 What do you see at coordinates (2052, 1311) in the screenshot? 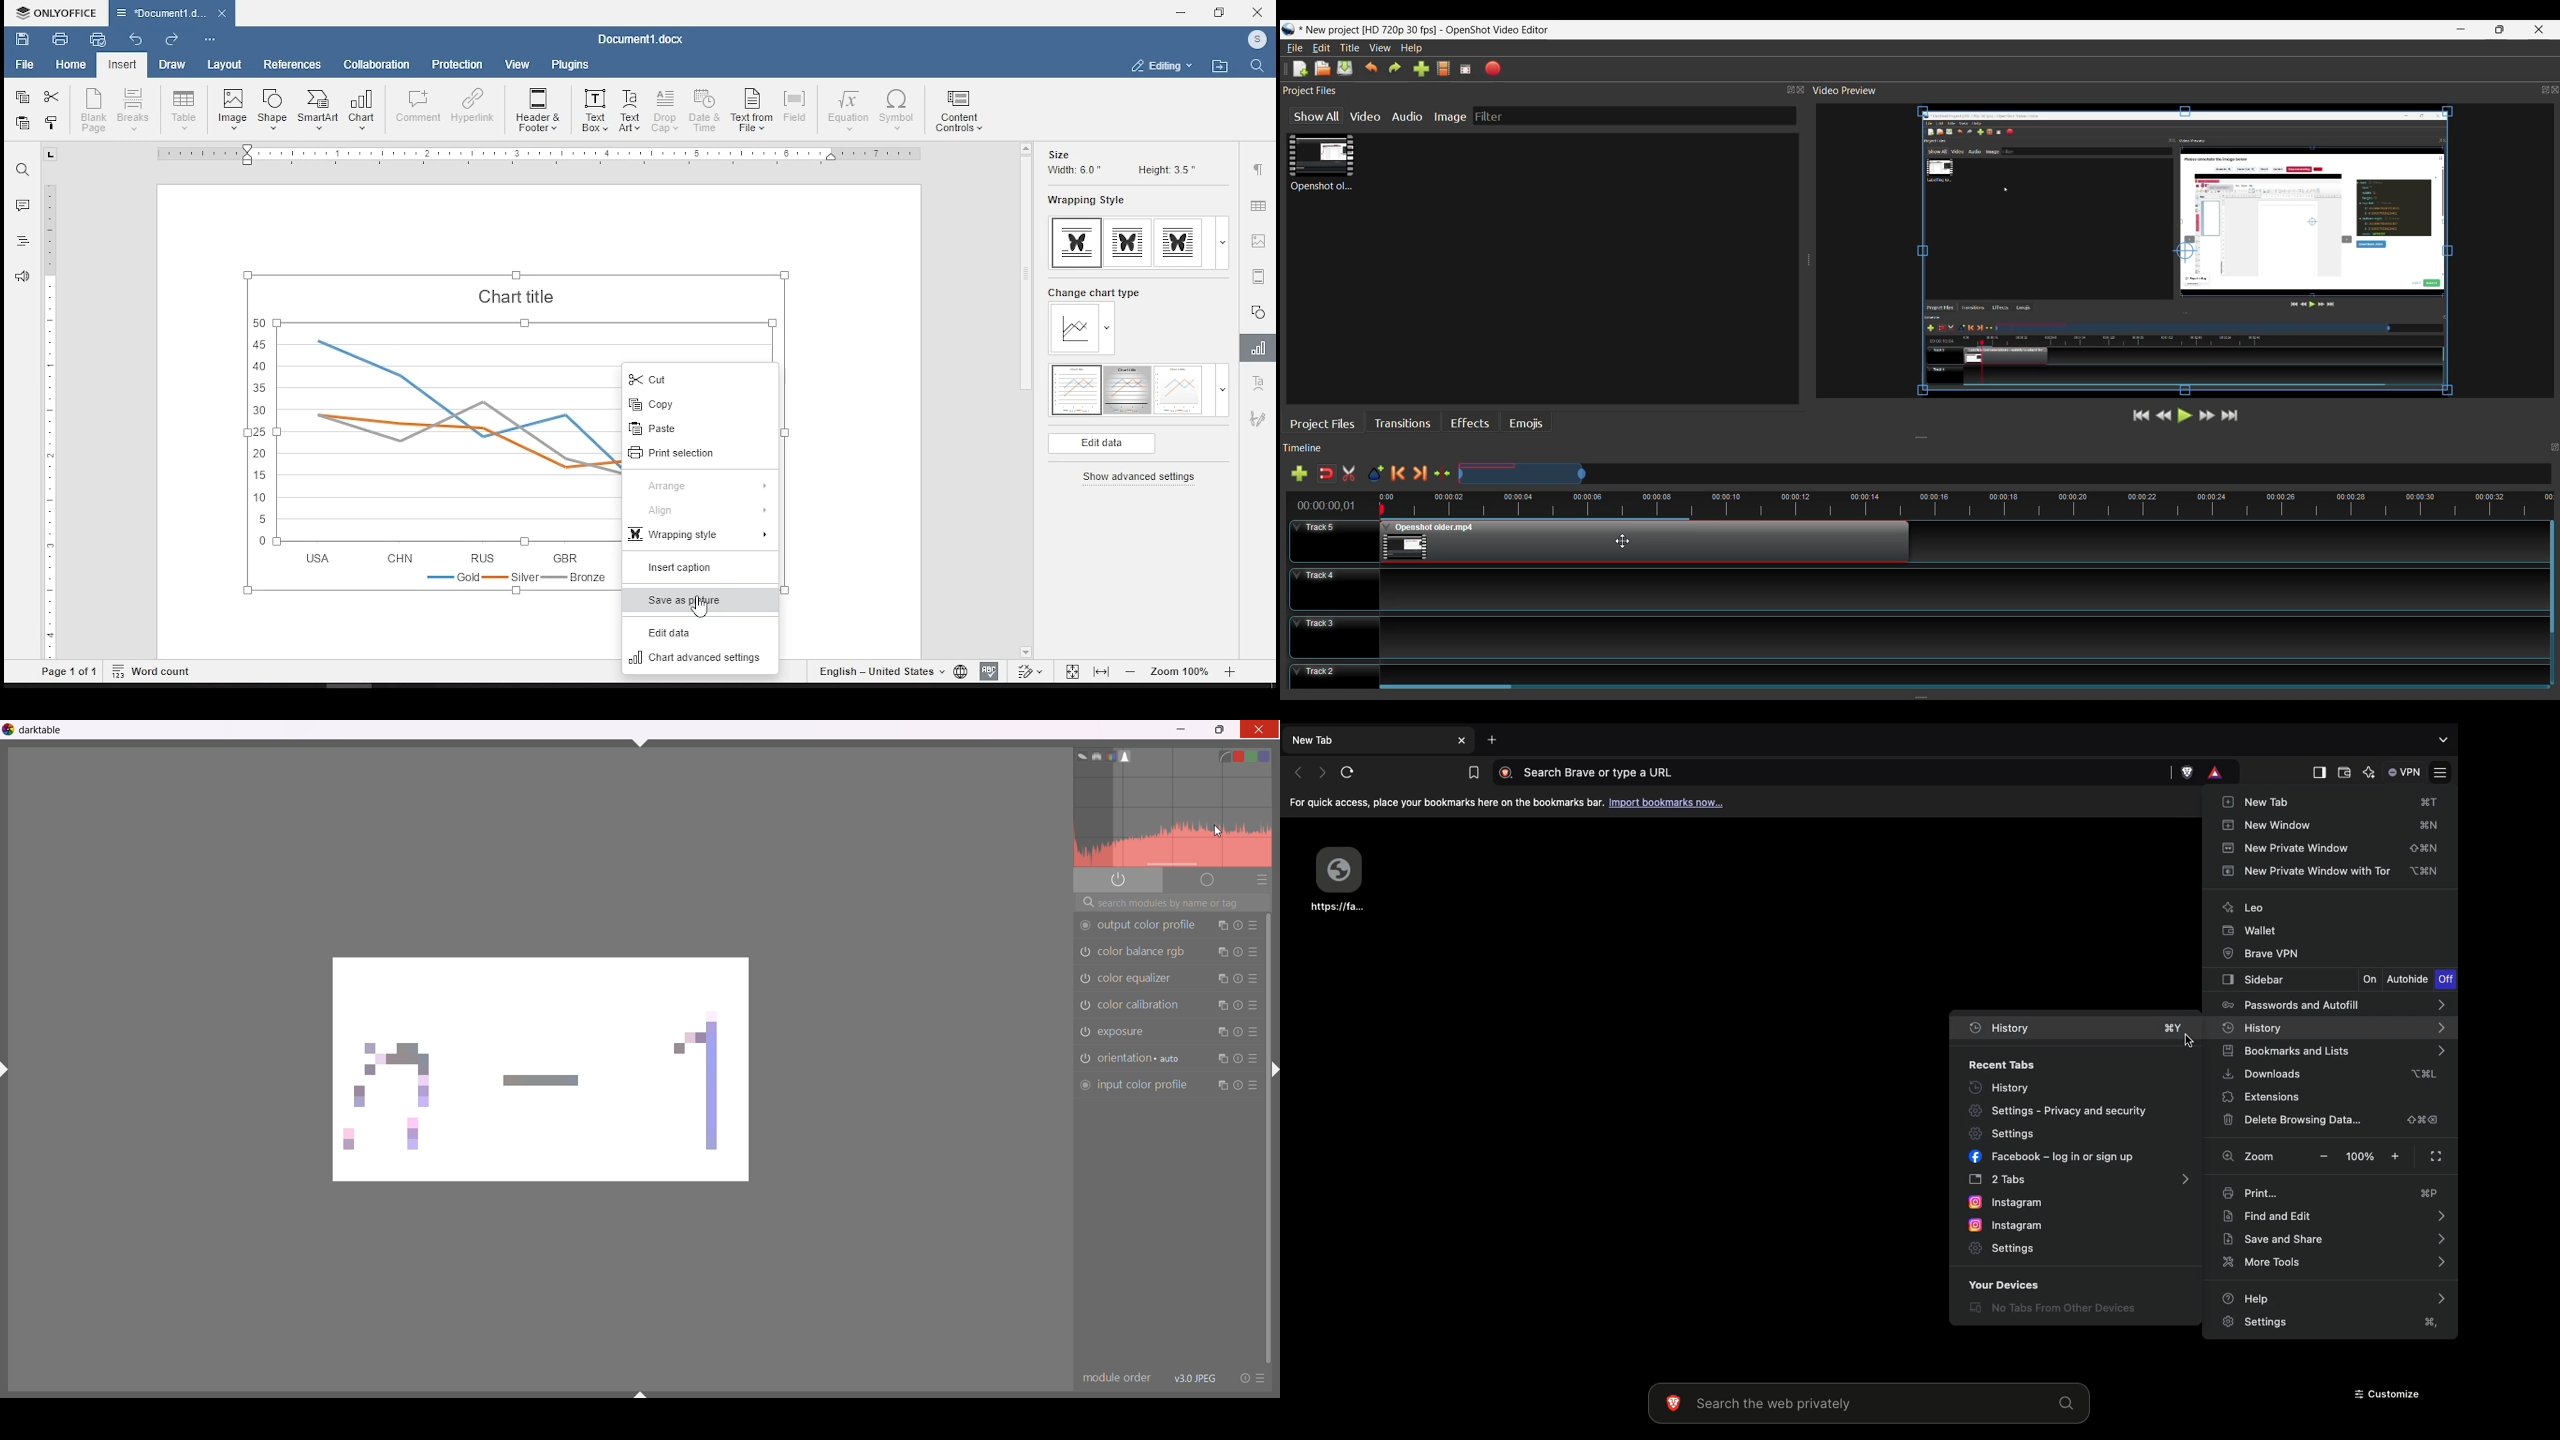
I see `No tabs from other devices` at bounding box center [2052, 1311].